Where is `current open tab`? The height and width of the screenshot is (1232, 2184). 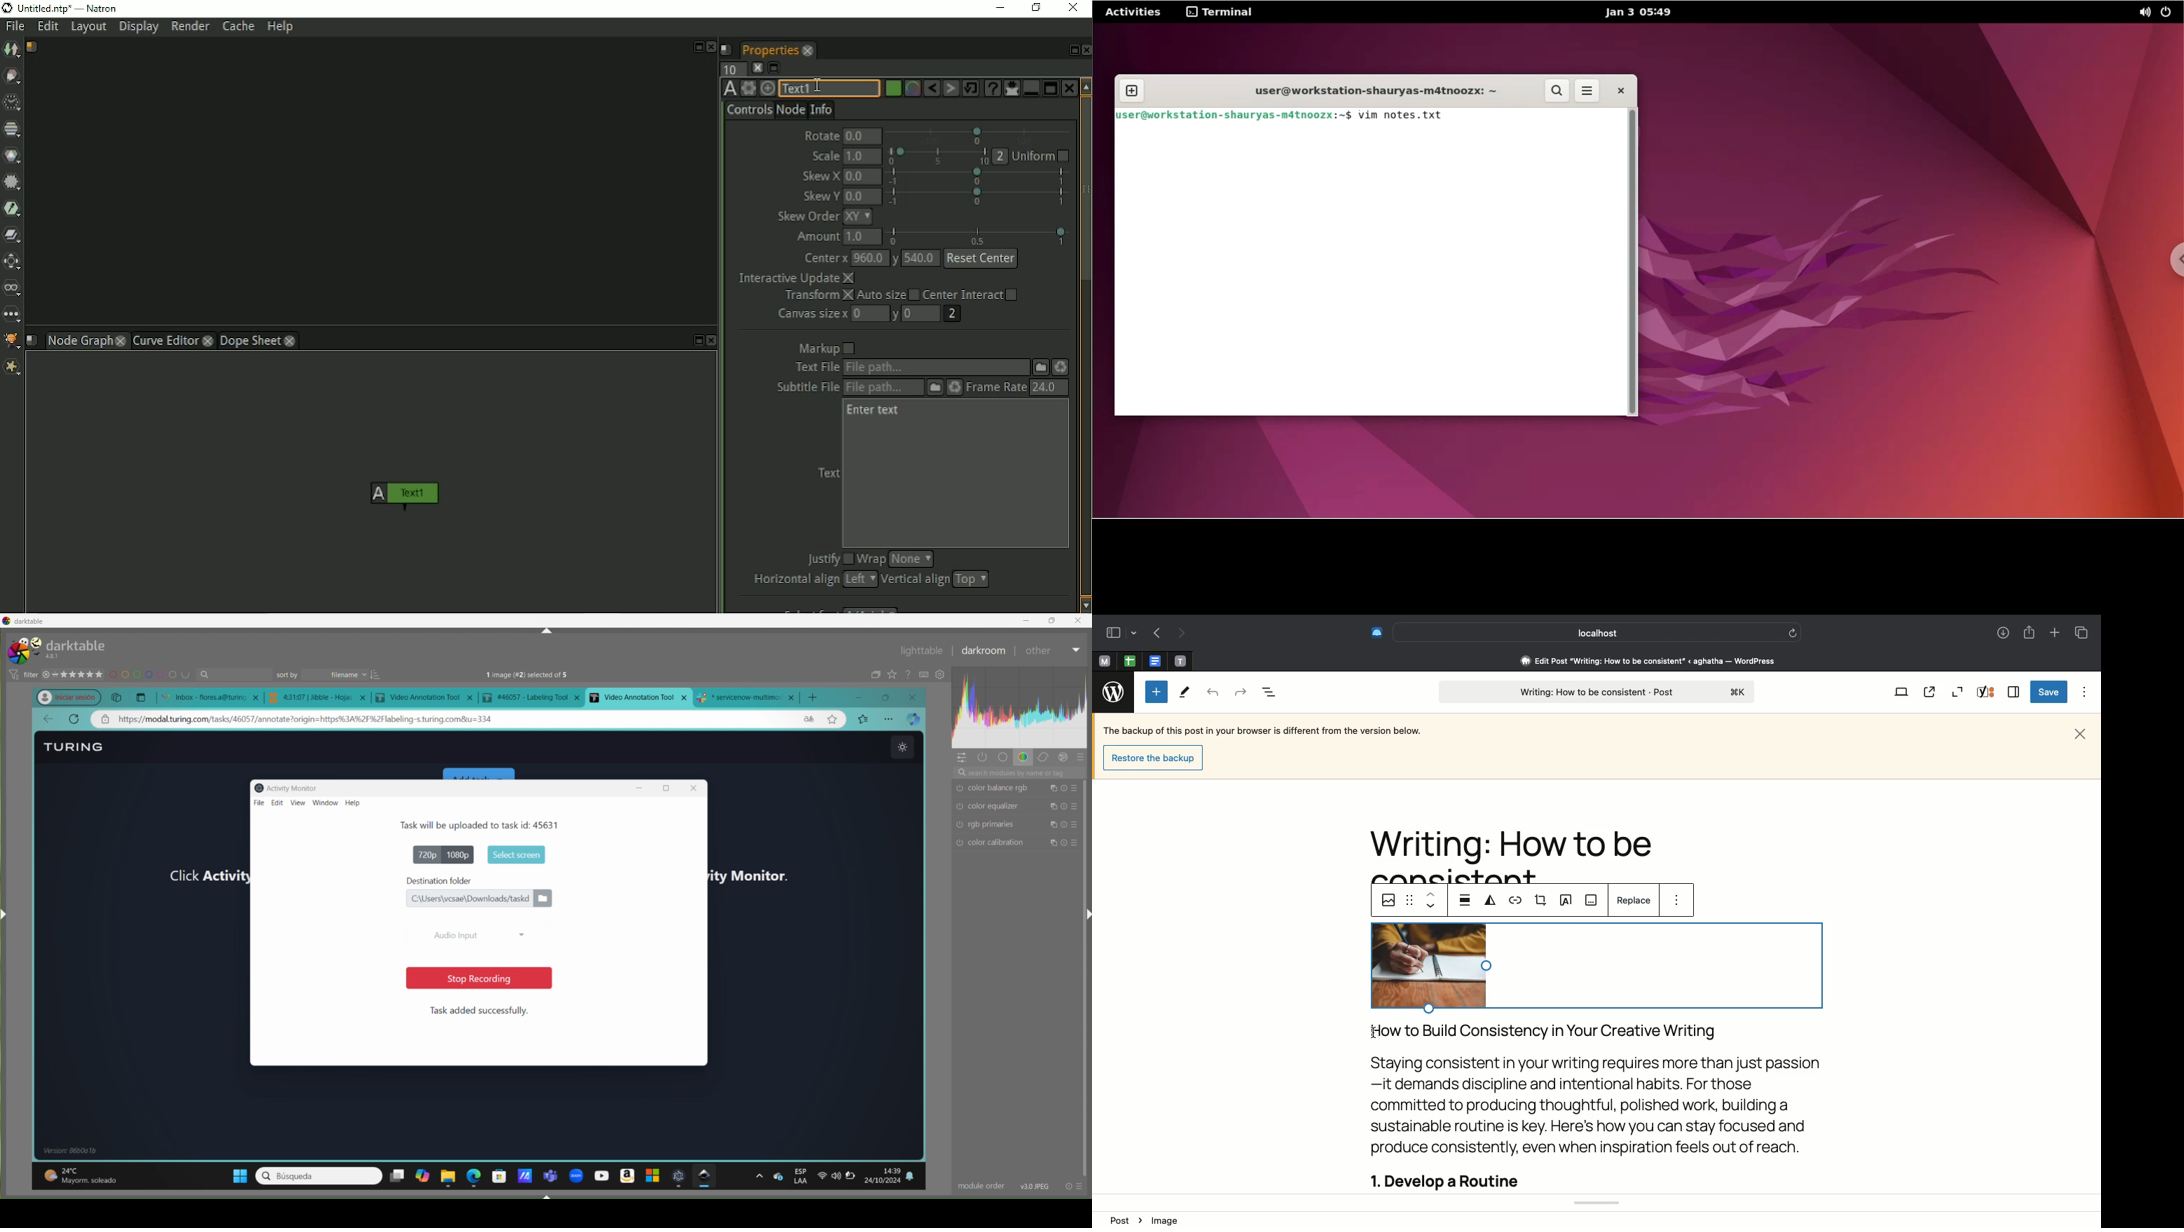
current open tab is located at coordinates (639, 697).